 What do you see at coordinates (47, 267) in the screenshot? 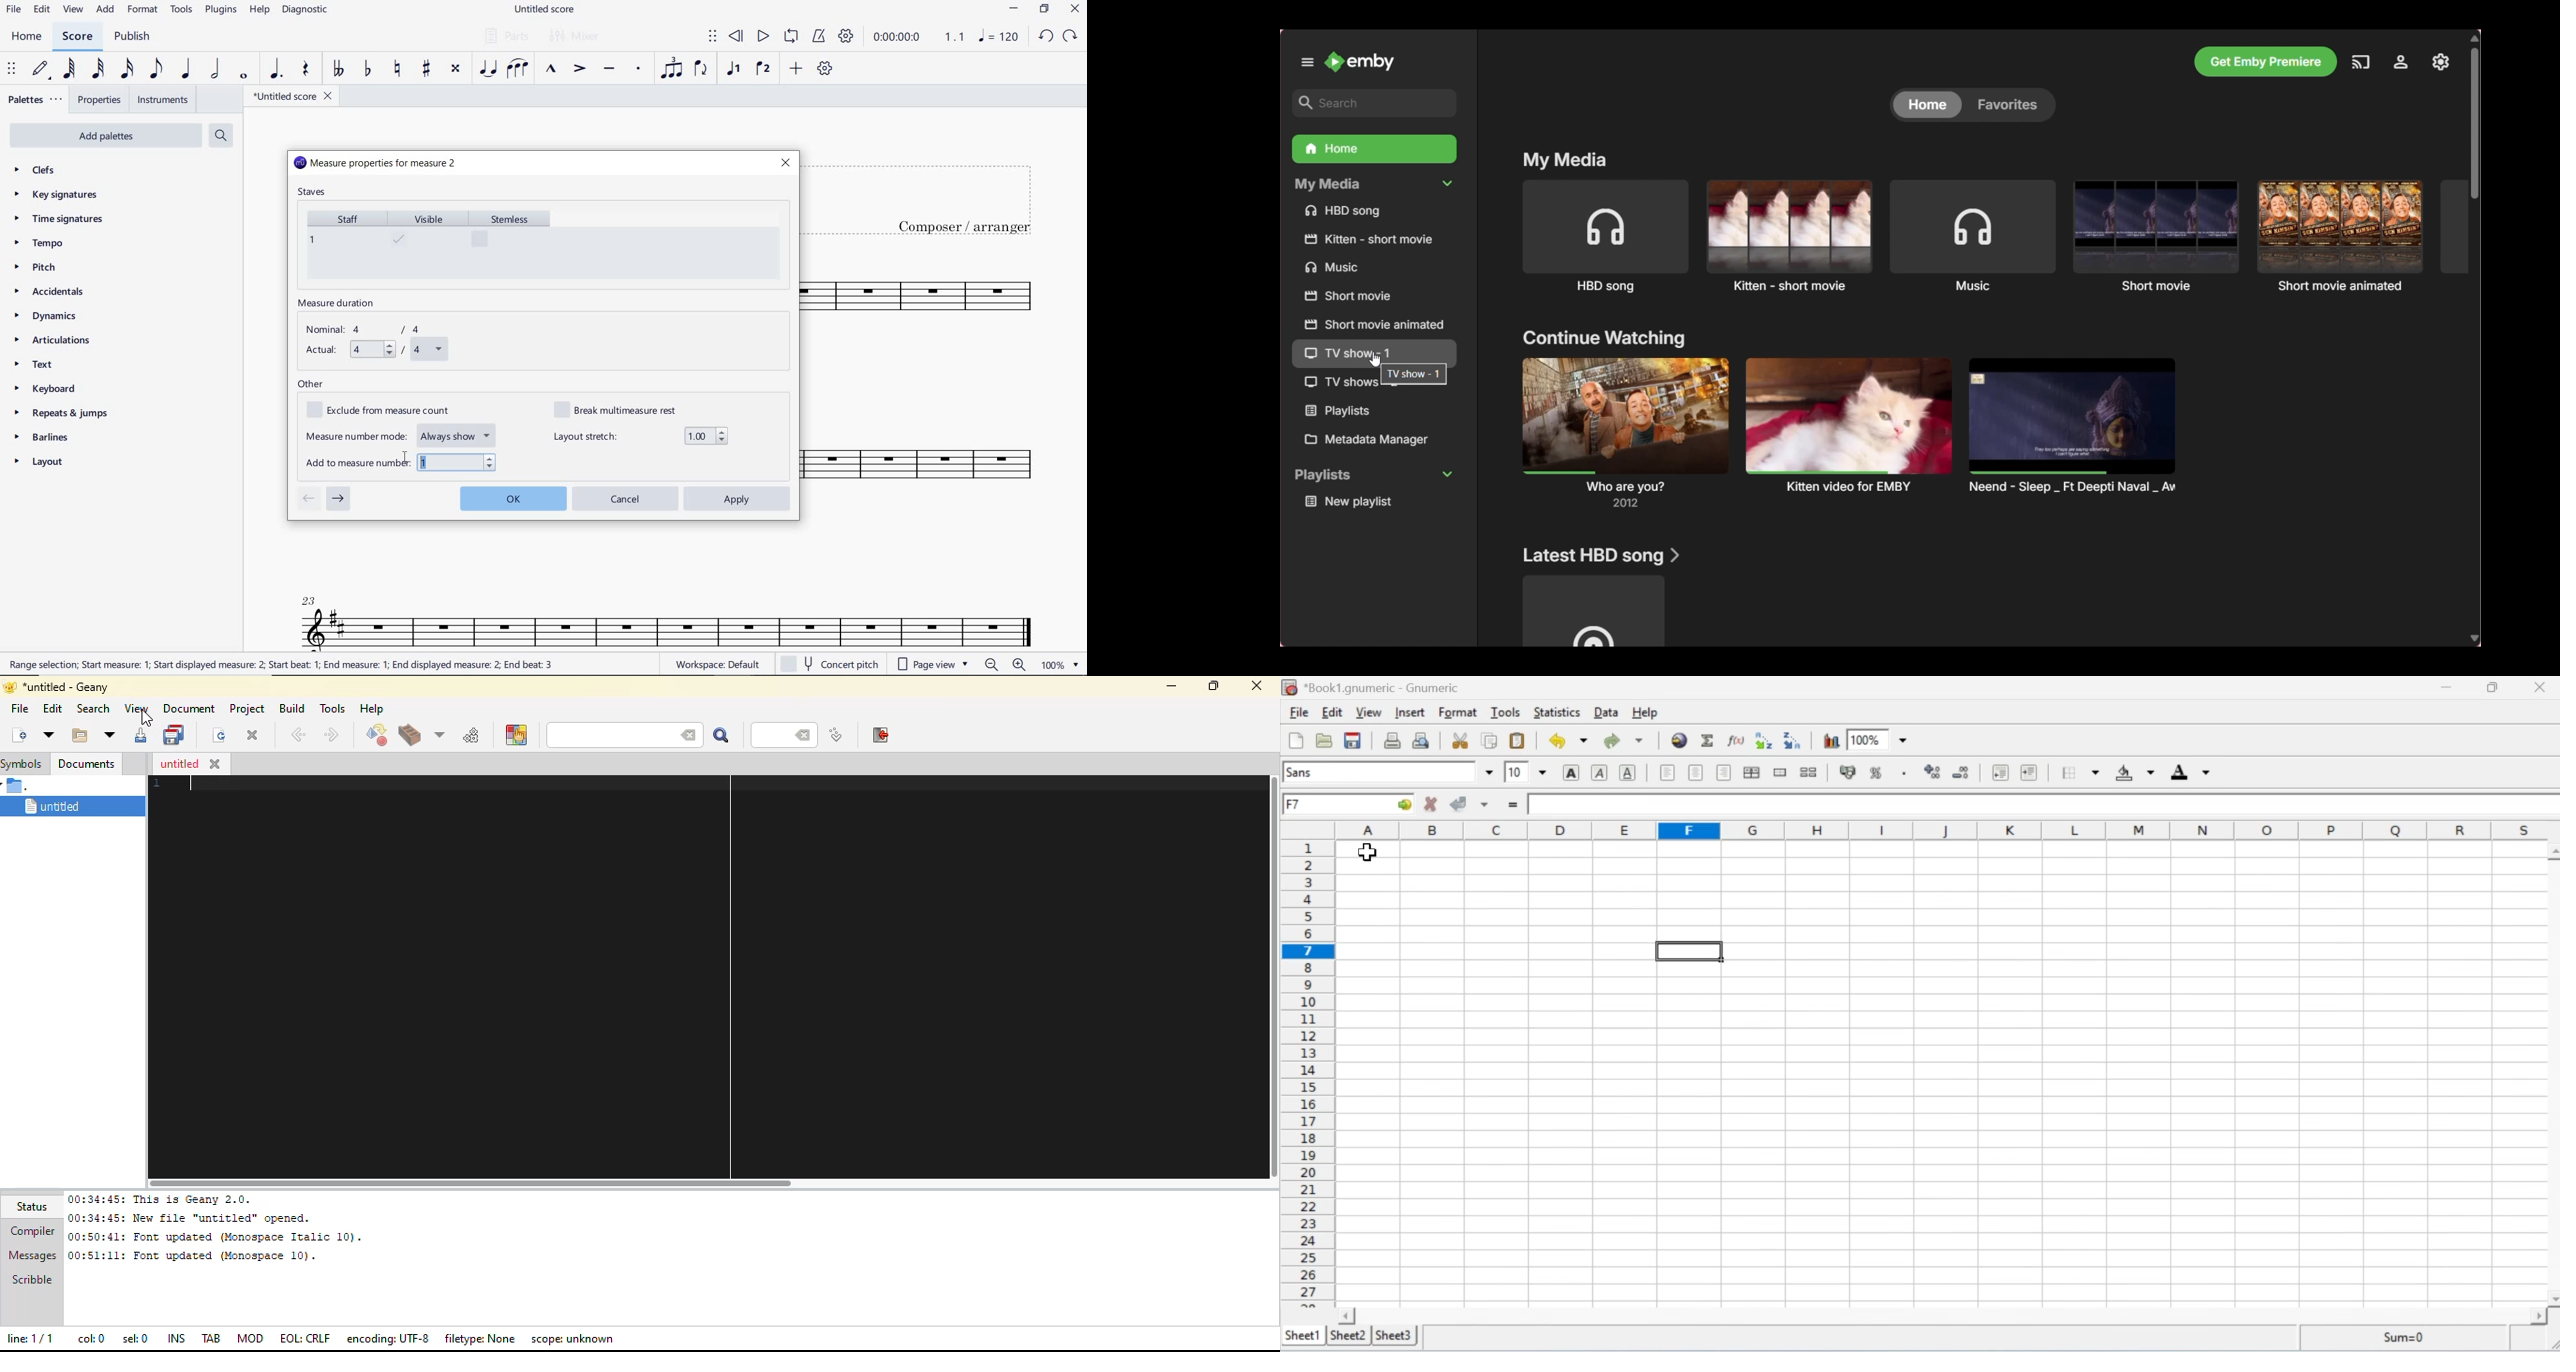
I see `PITCH` at bounding box center [47, 267].